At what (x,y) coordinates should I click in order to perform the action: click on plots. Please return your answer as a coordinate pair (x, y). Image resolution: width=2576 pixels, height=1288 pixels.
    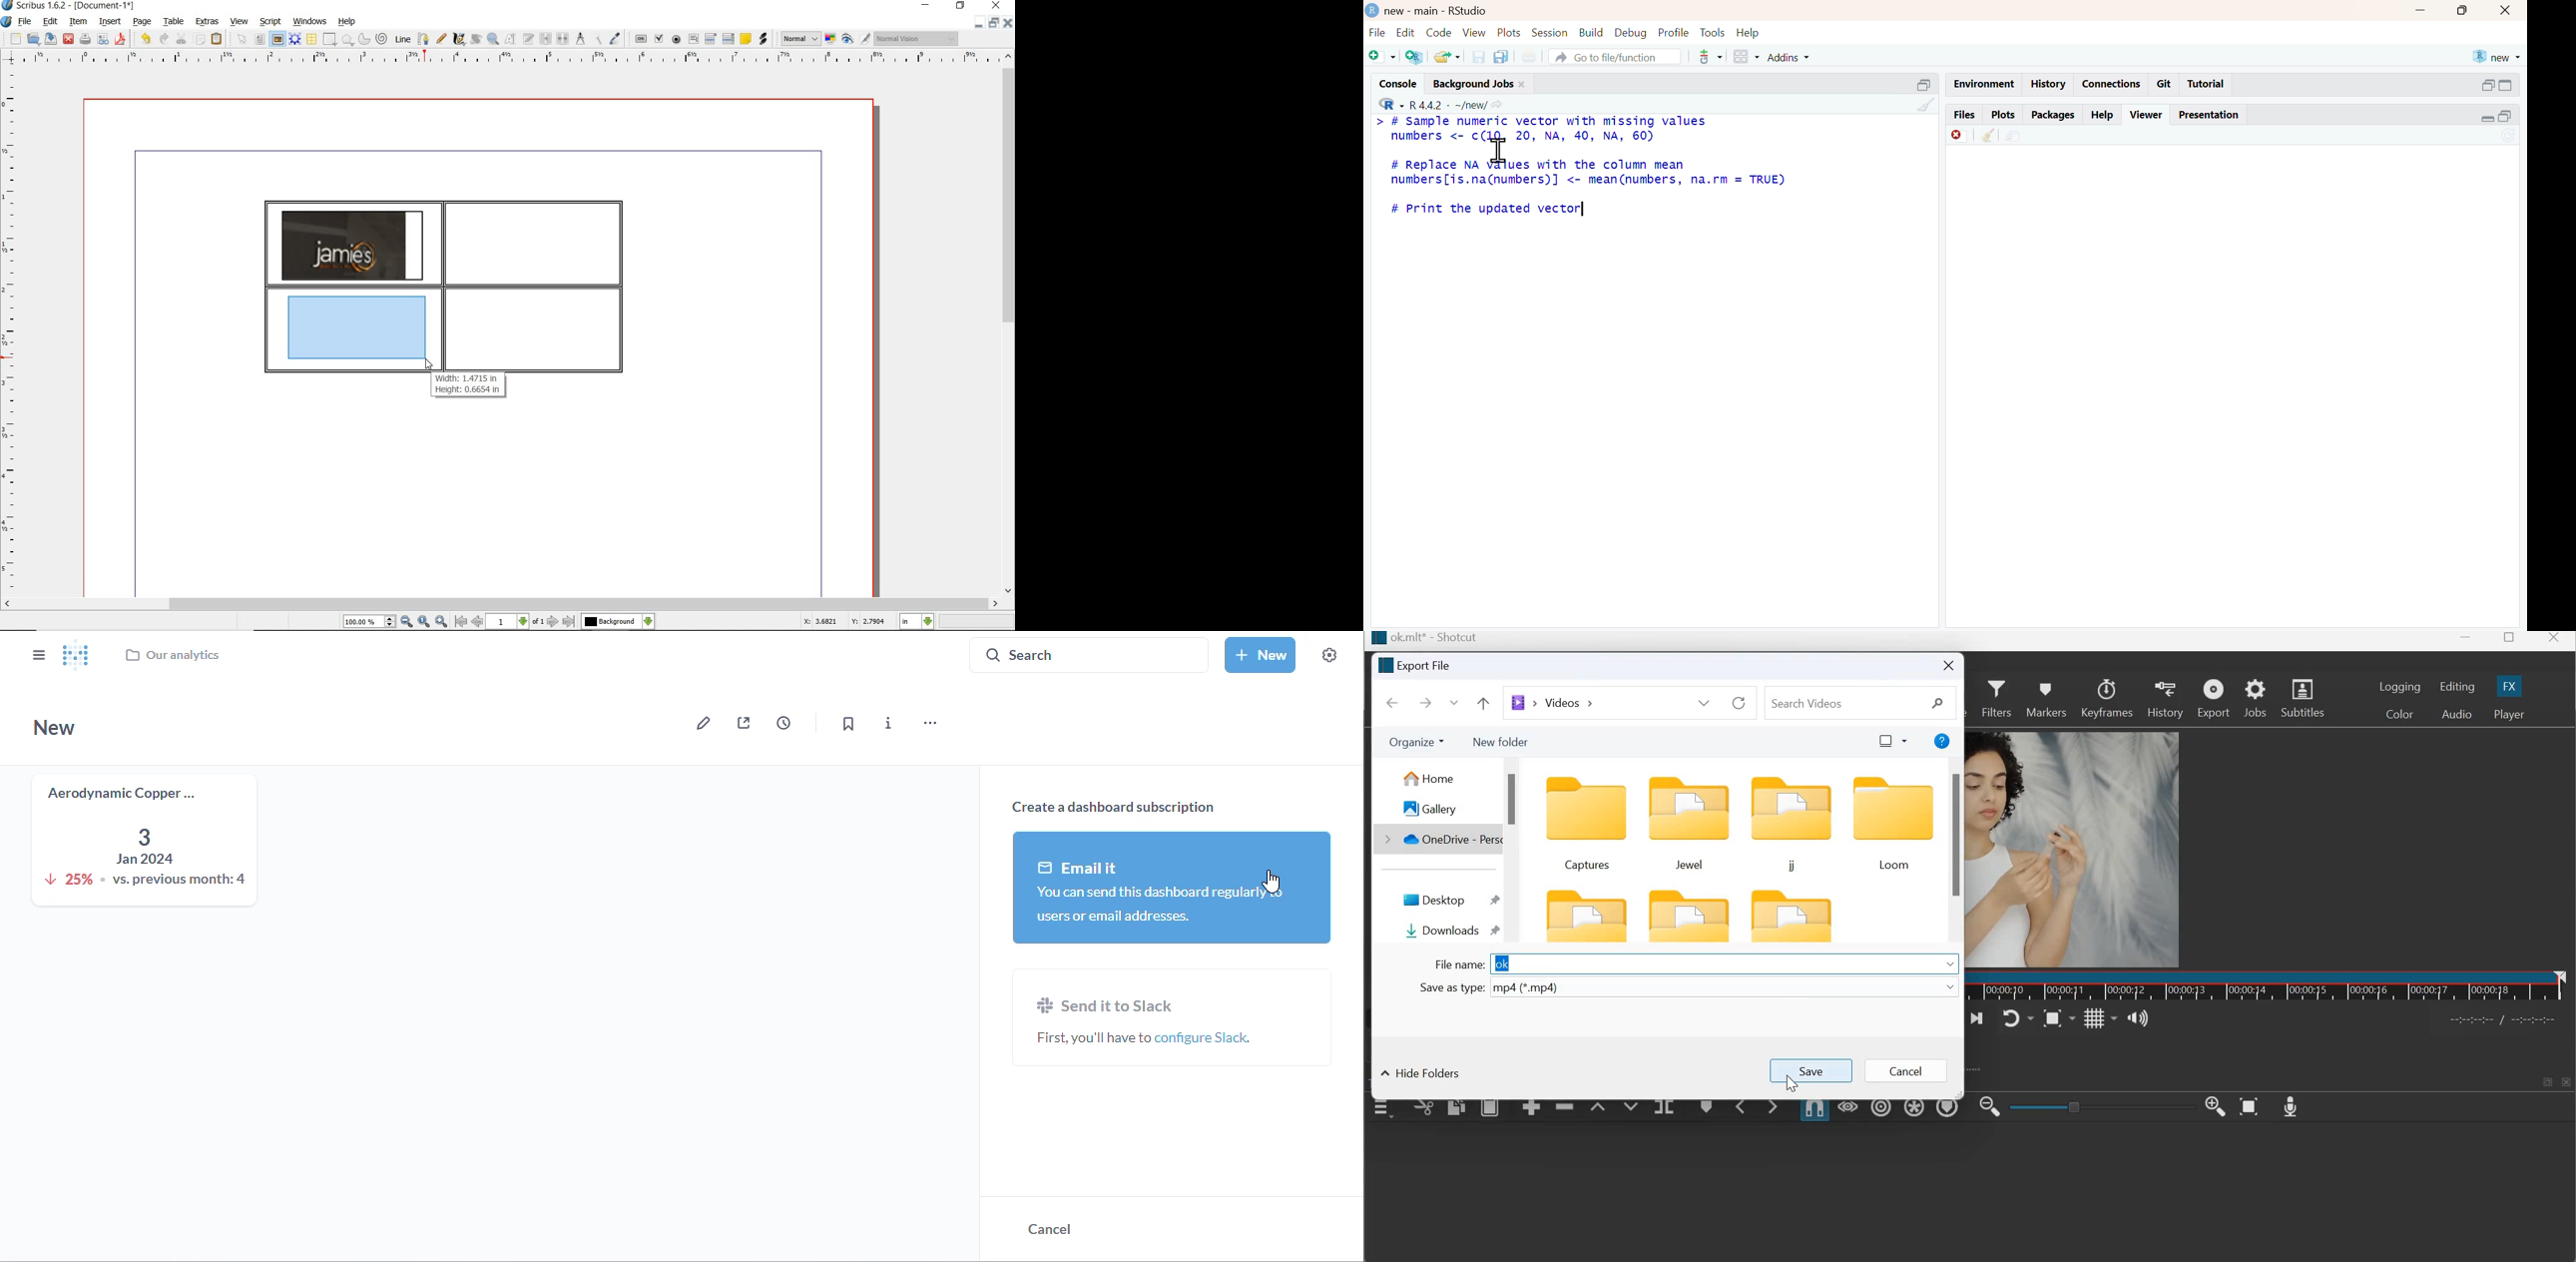
    Looking at the image, I should click on (2005, 115).